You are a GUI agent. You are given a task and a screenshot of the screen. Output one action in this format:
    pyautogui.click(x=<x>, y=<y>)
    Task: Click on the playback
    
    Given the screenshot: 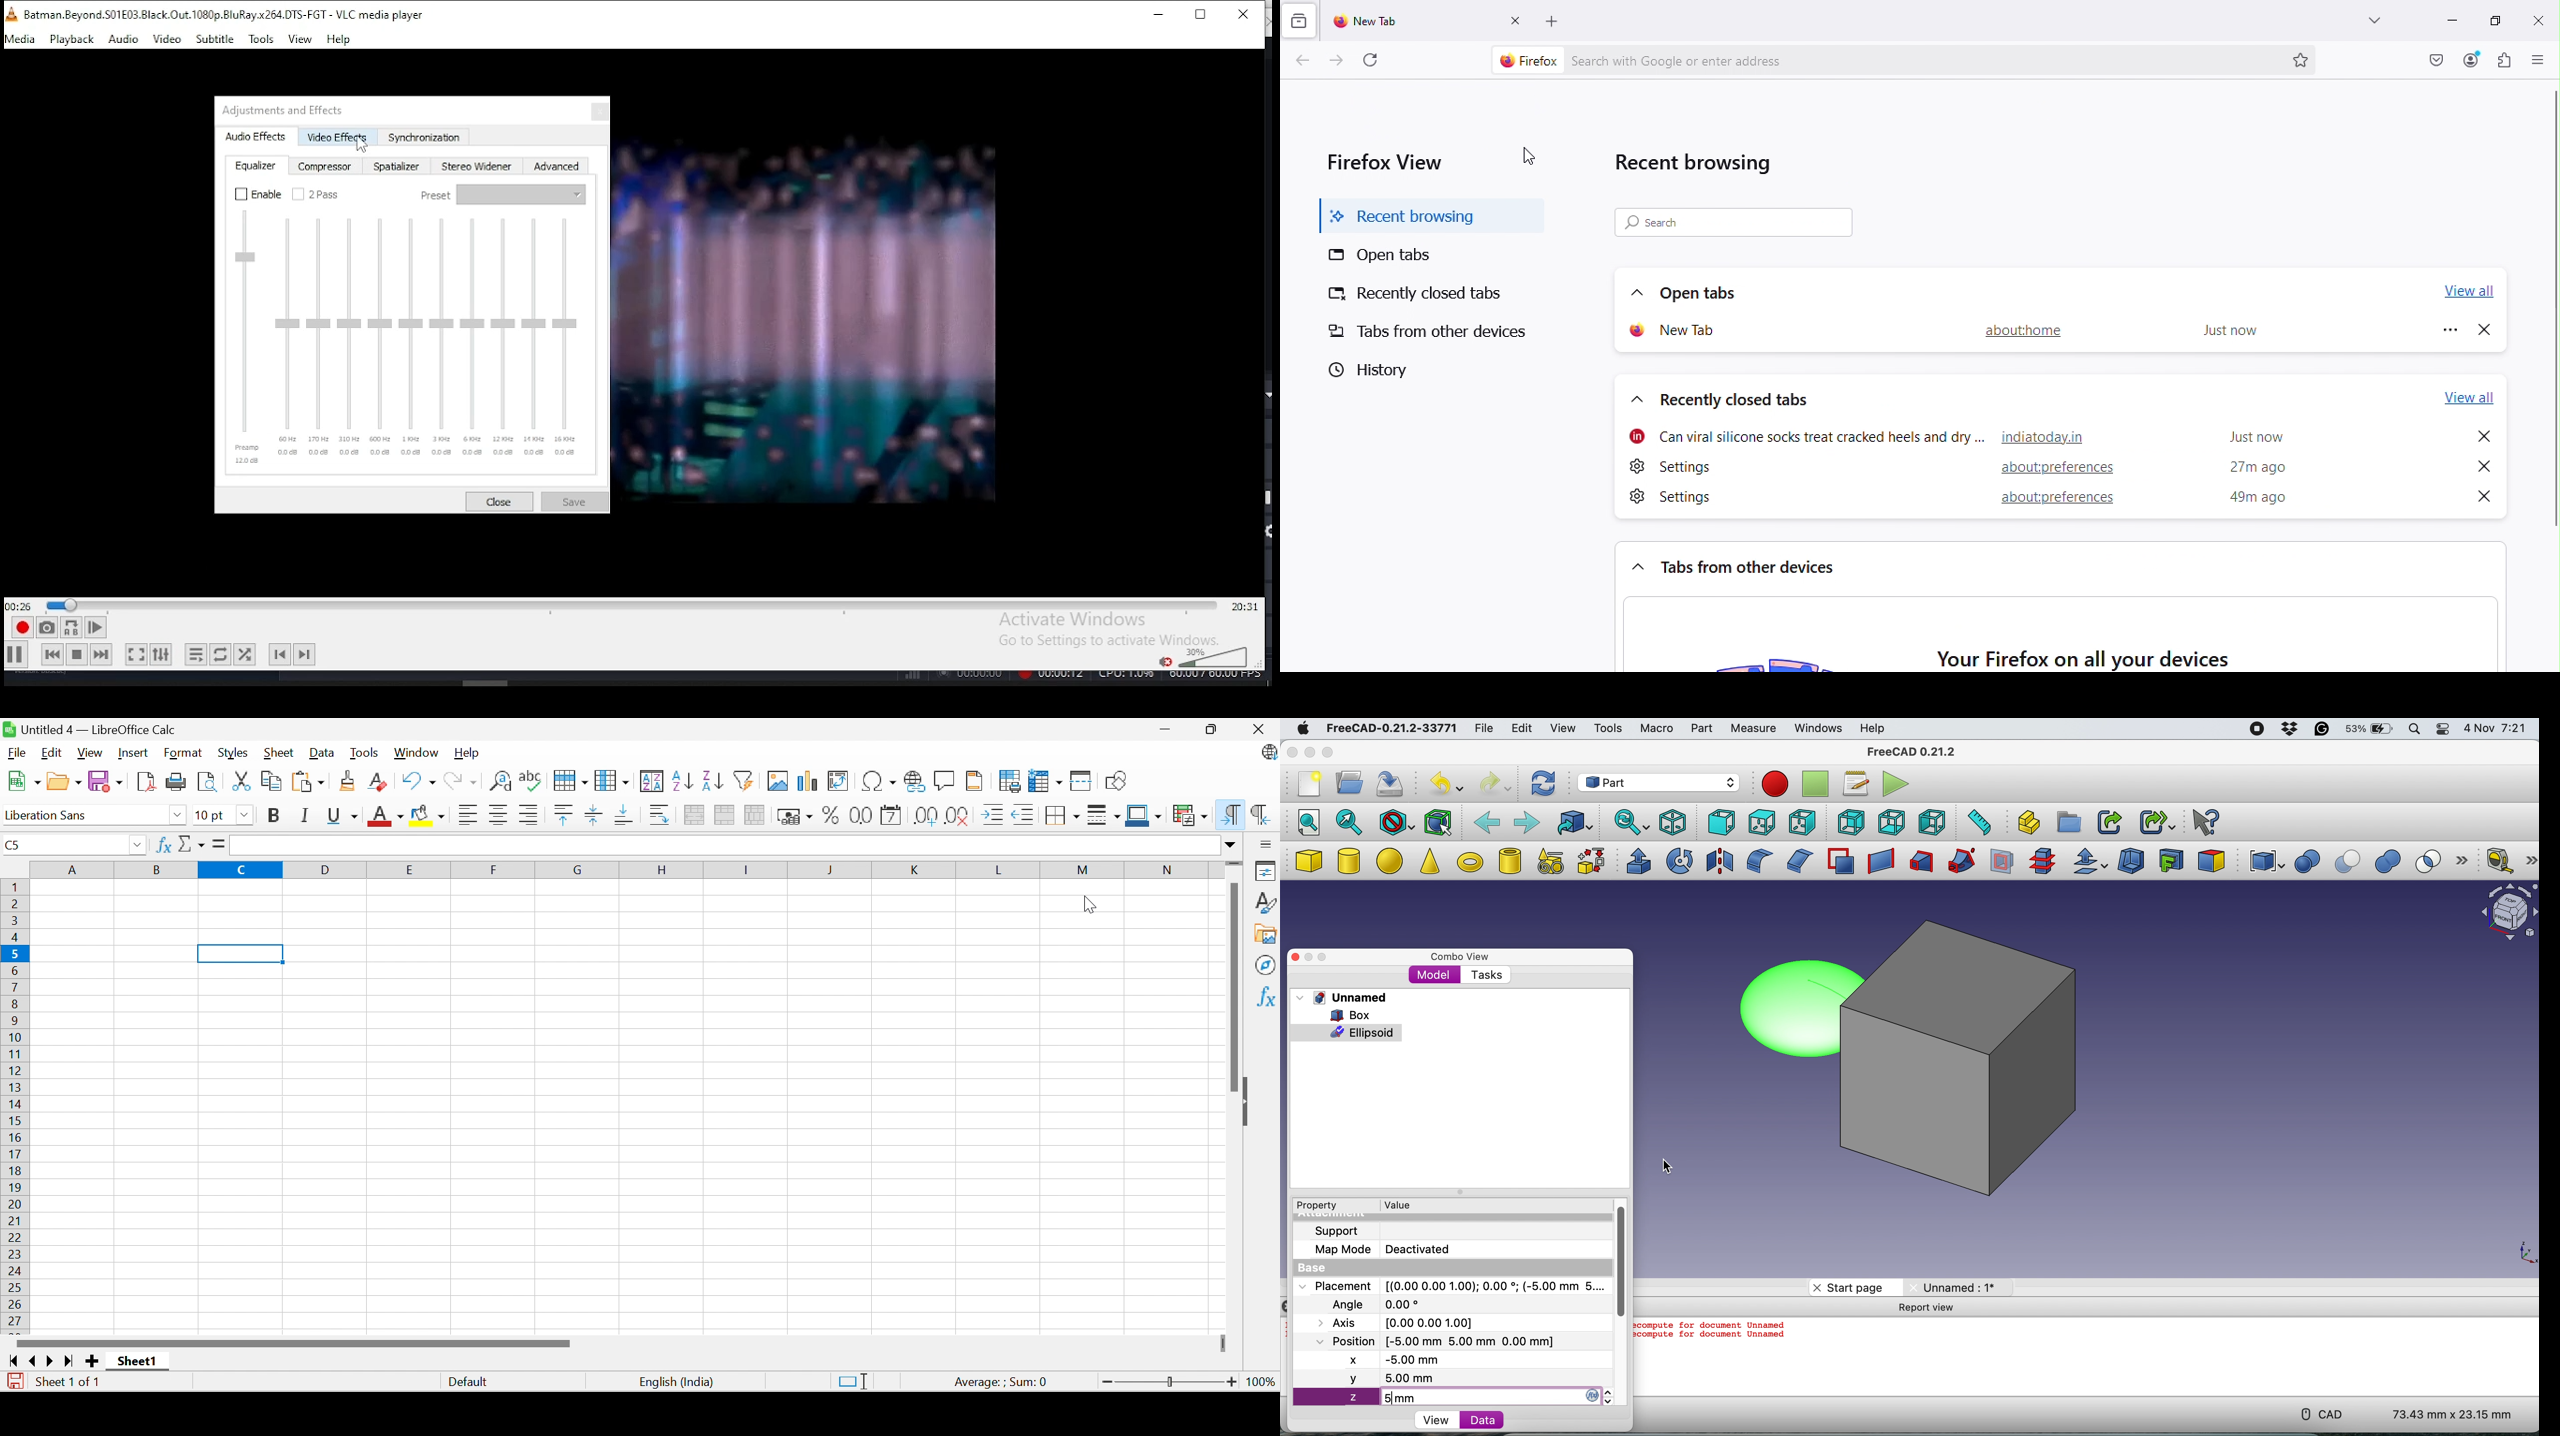 What is the action you would take?
    pyautogui.click(x=72, y=40)
    